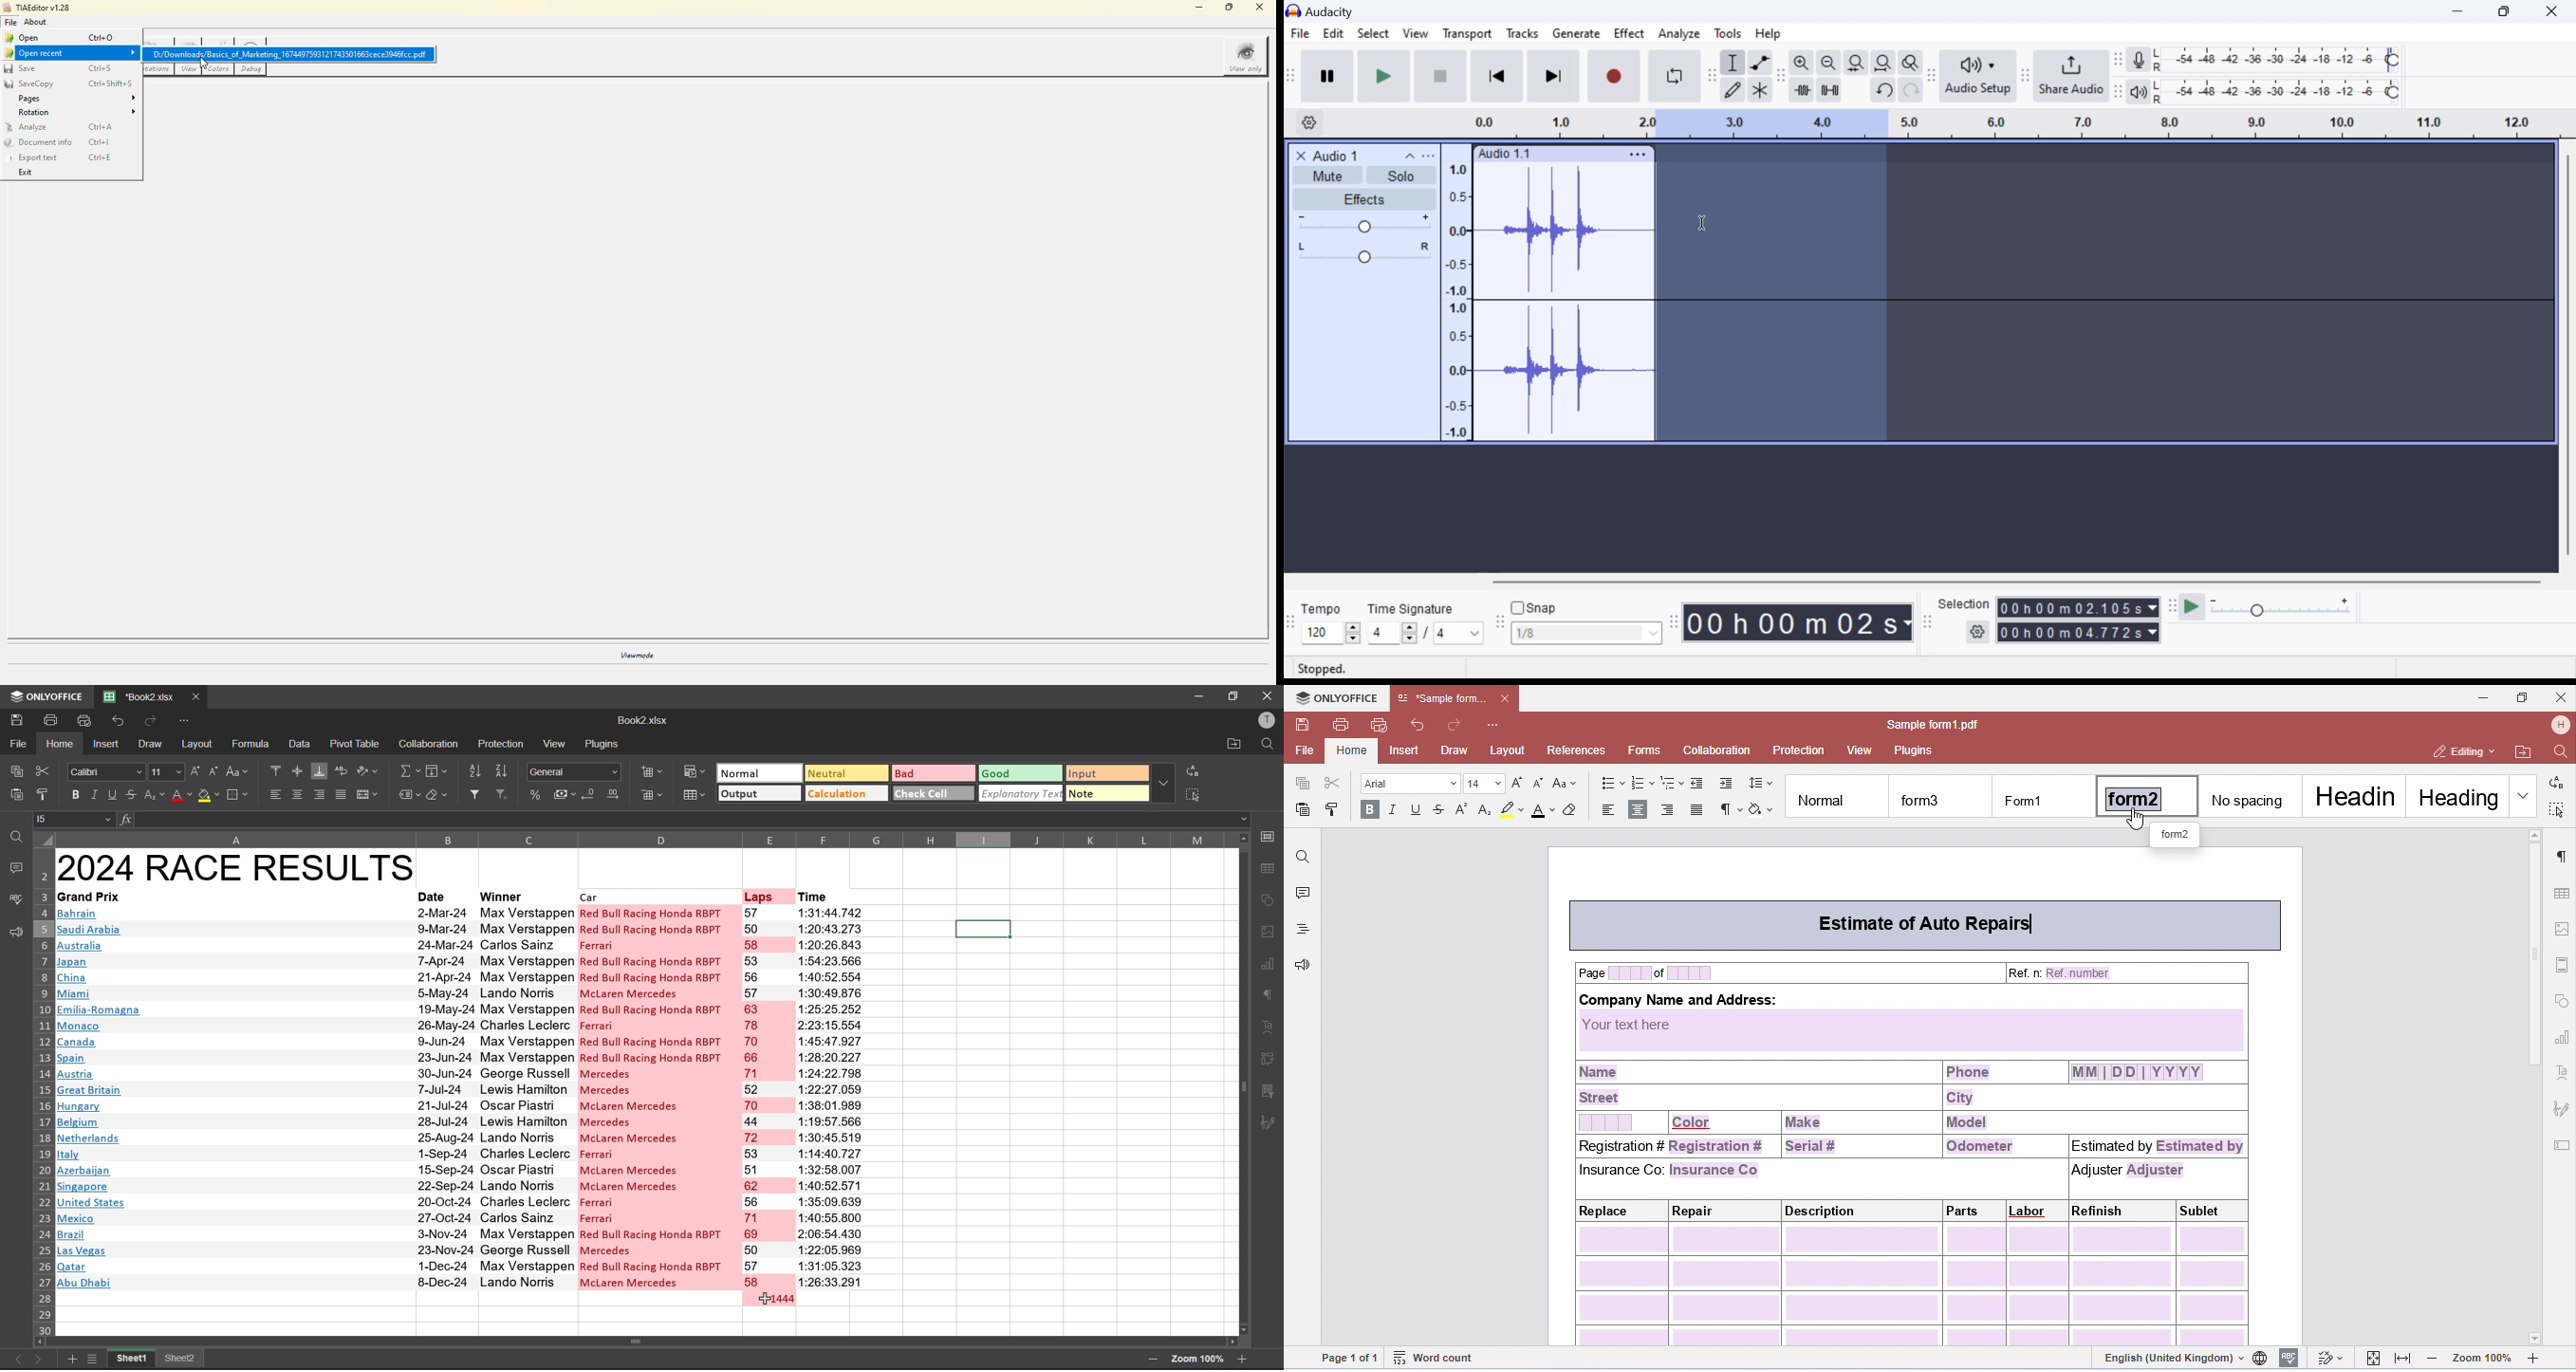  What do you see at coordinates (1165, 784) in the screenshot?
I see `more options` at bounding box center [1165, 784].